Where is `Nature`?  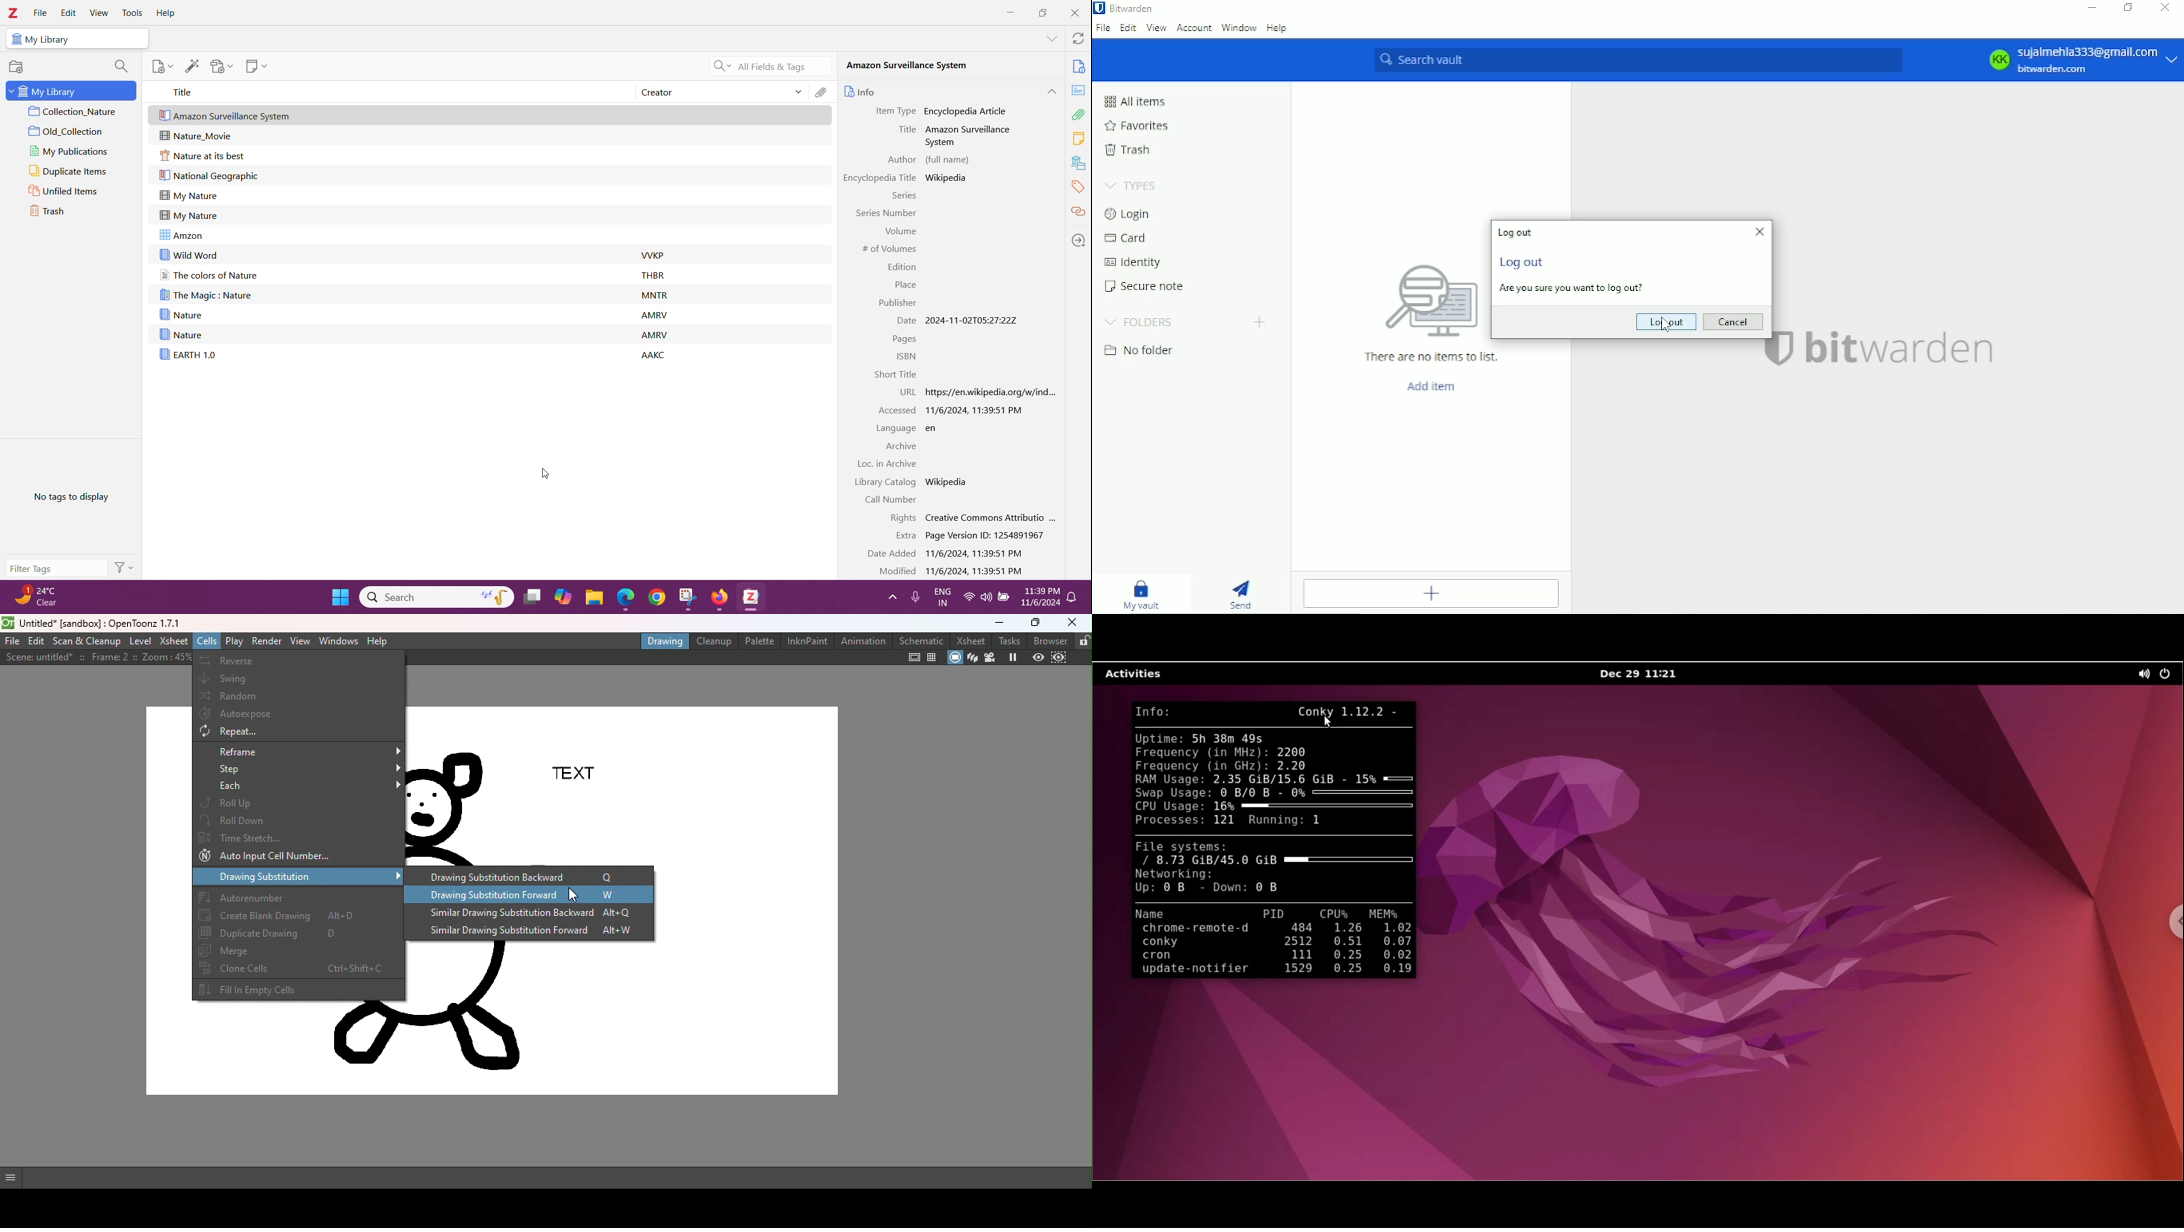
Nature is located at coordinates (180, 335).